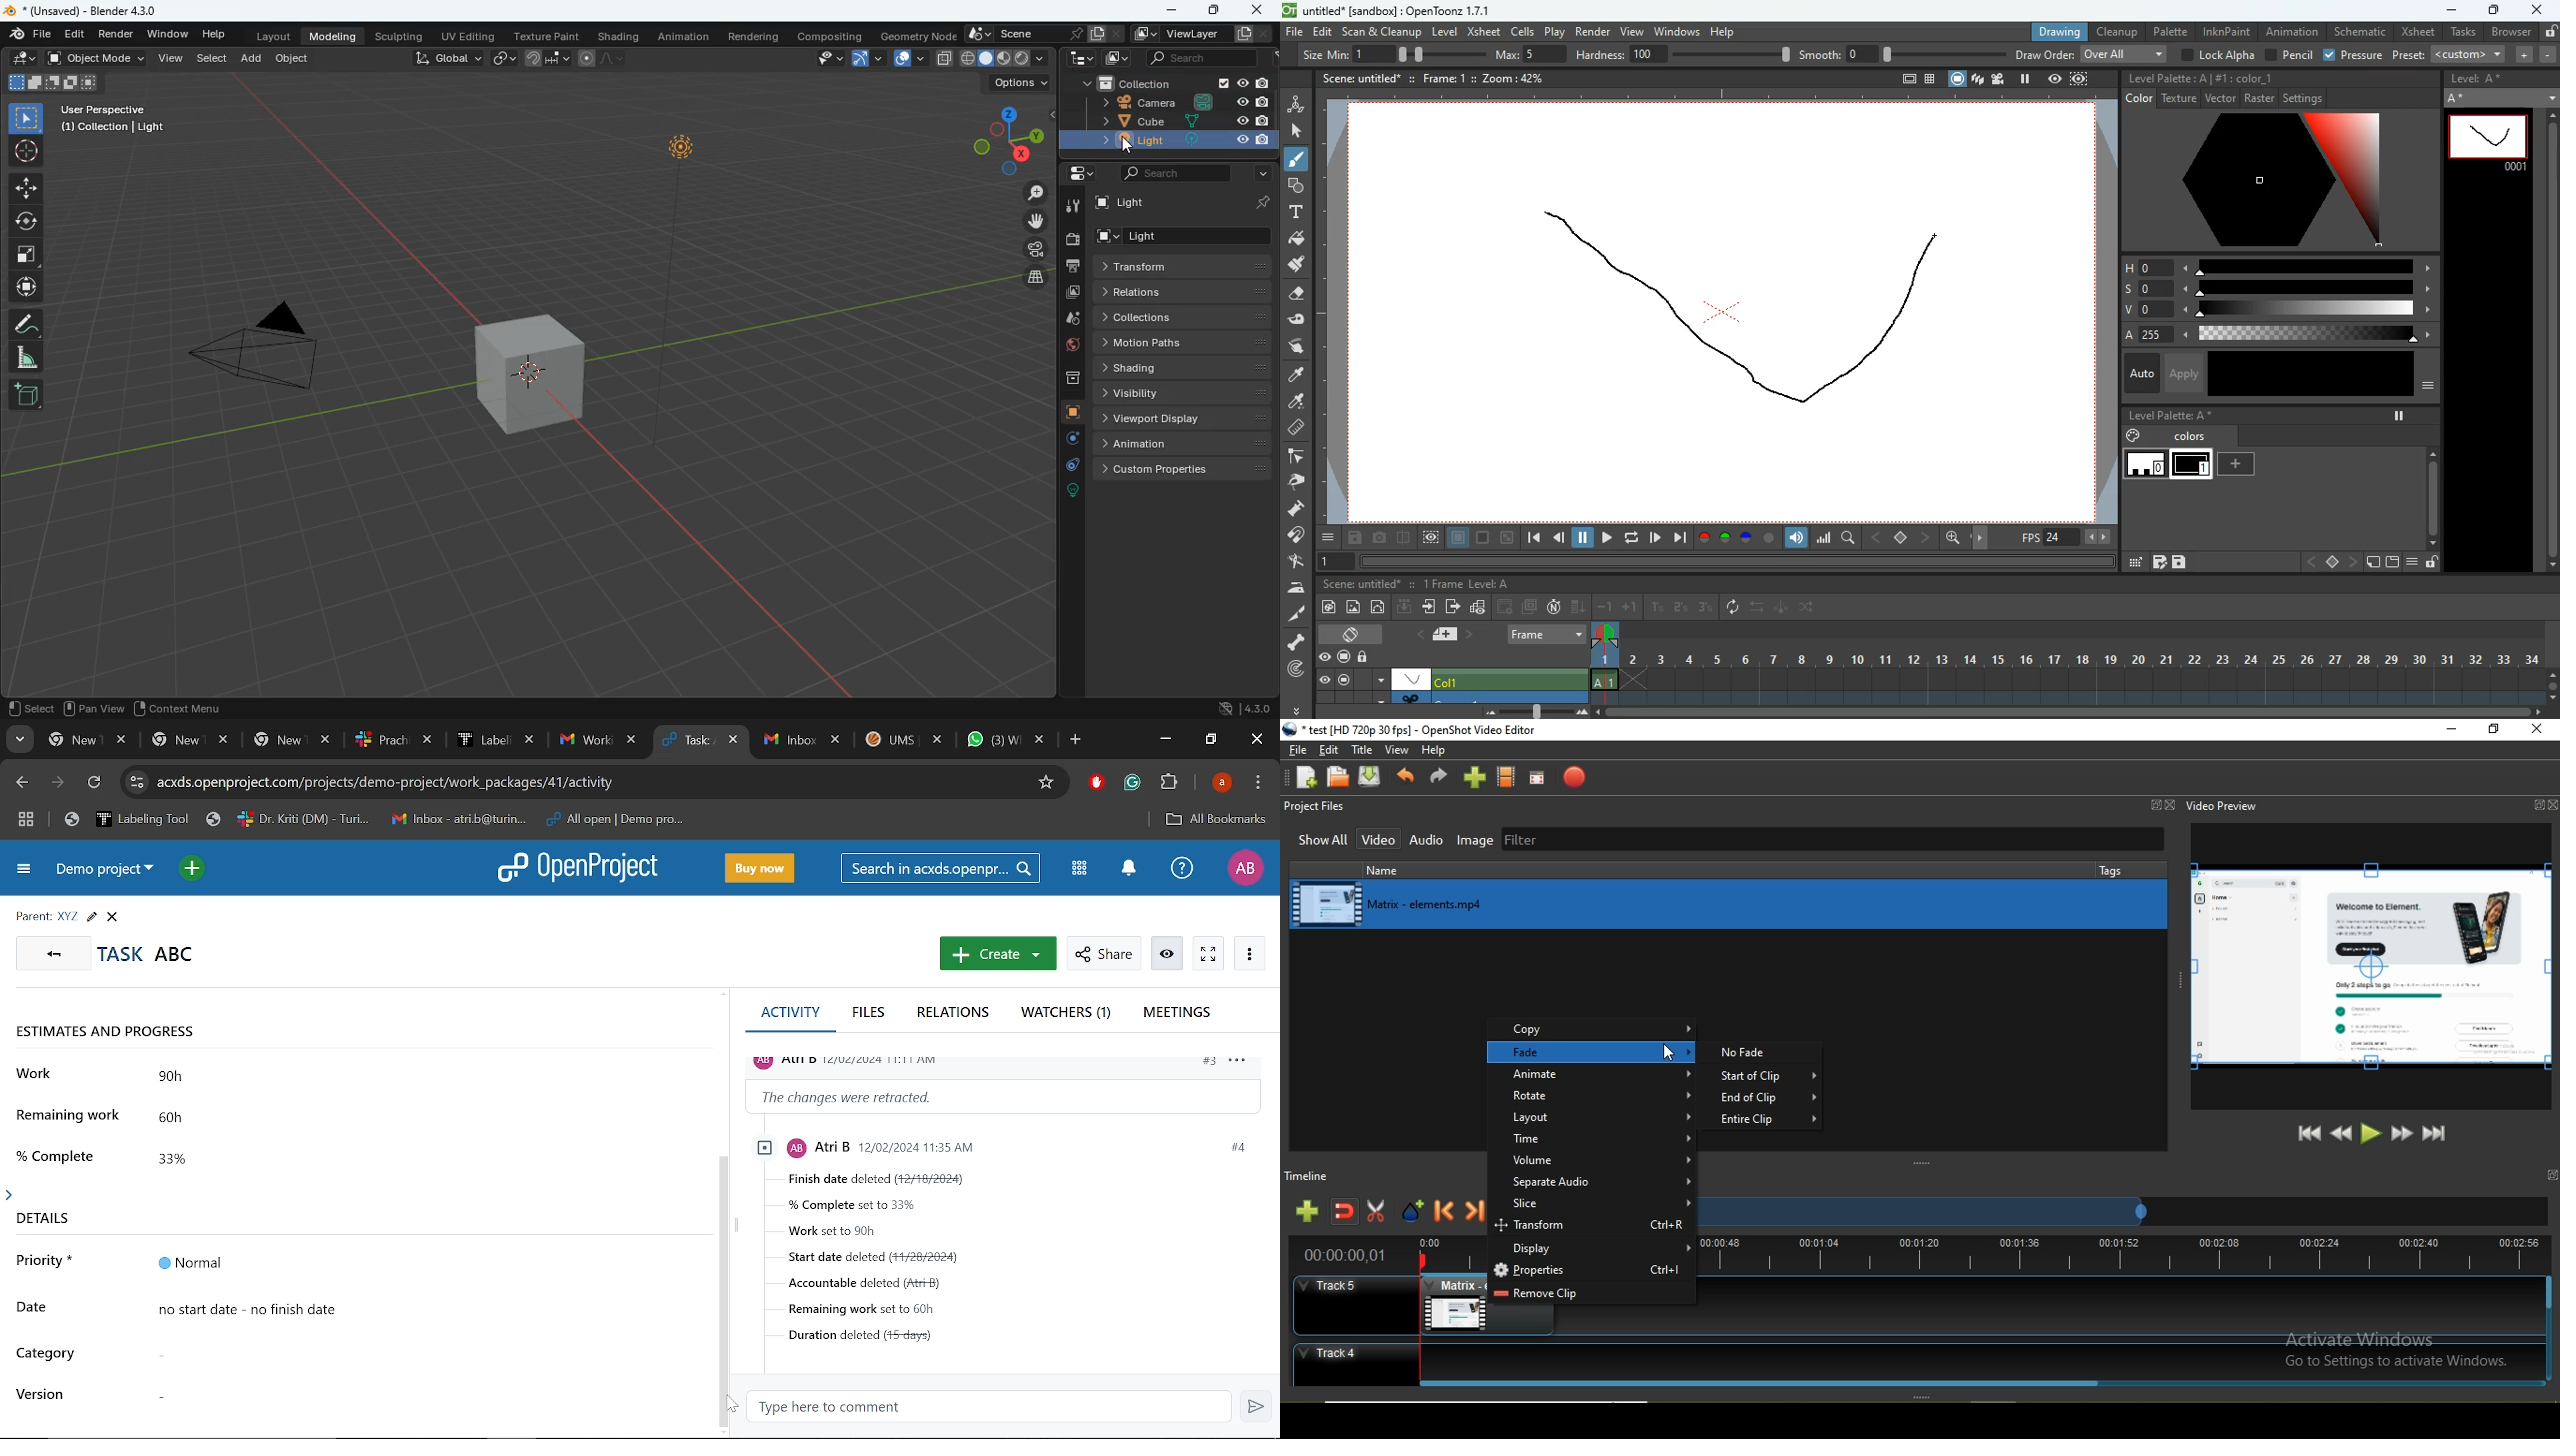 This screenshot has width=2576, height=1456. I want to click on Edit task, so click(91, 917).